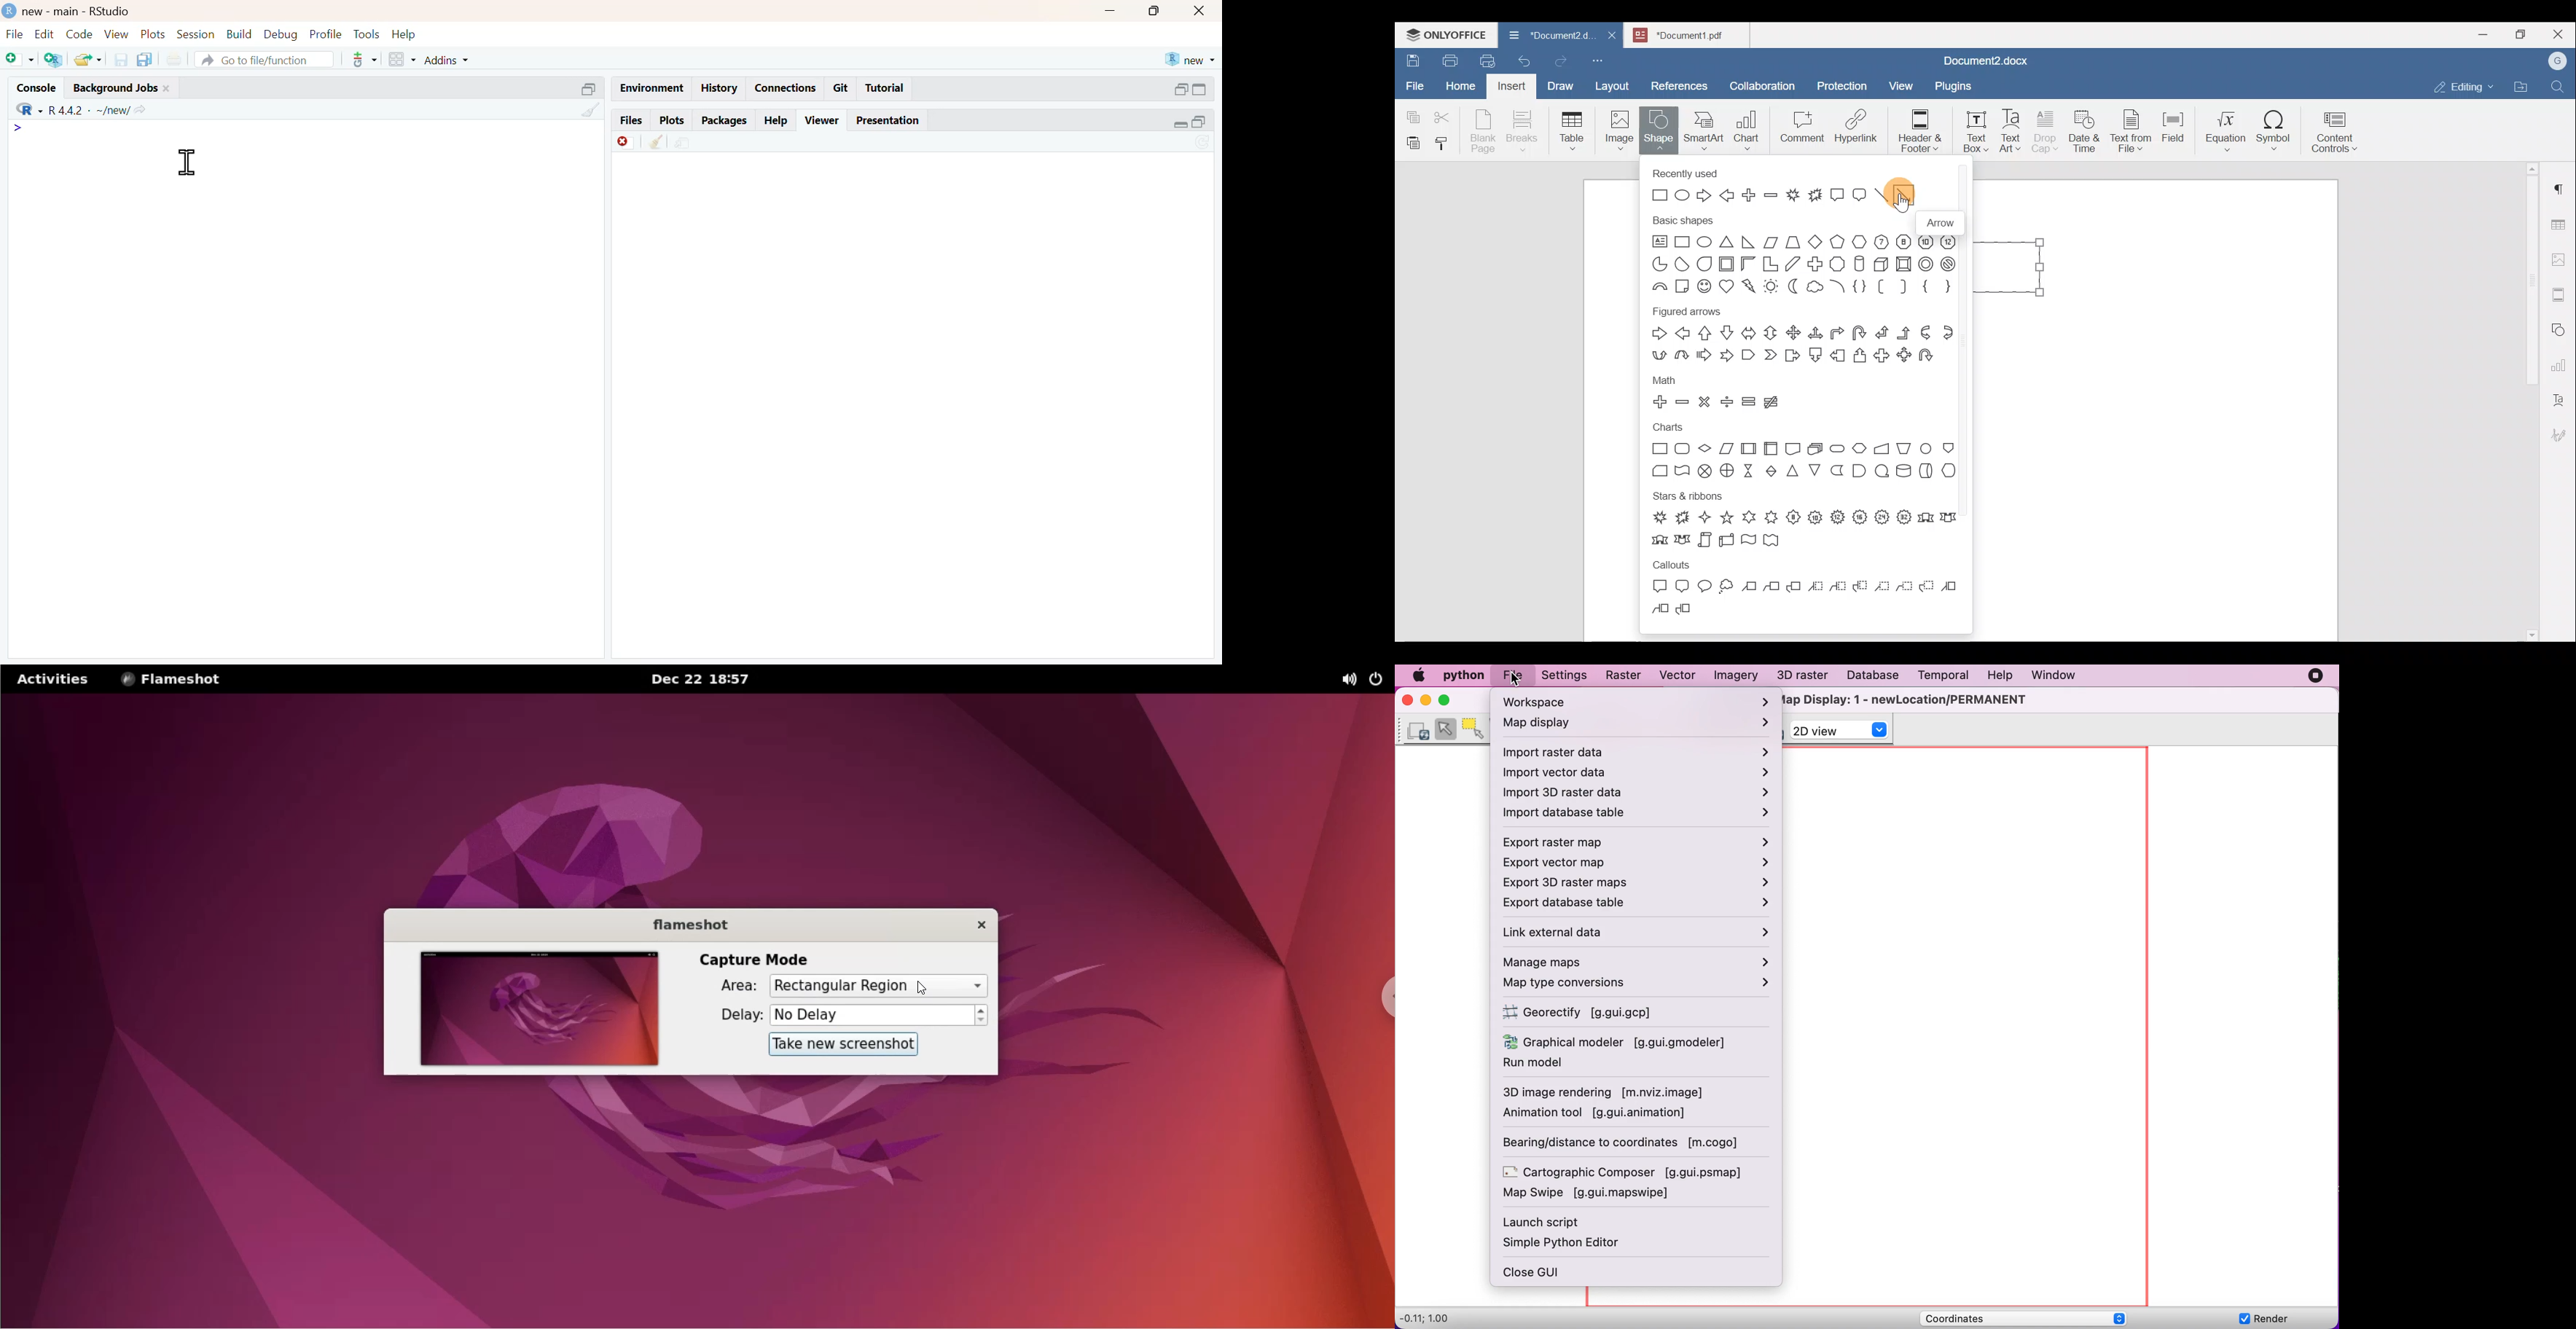 The width and height of the screenshot is (2576, 1344). I want to click on help, so click(777, 120).